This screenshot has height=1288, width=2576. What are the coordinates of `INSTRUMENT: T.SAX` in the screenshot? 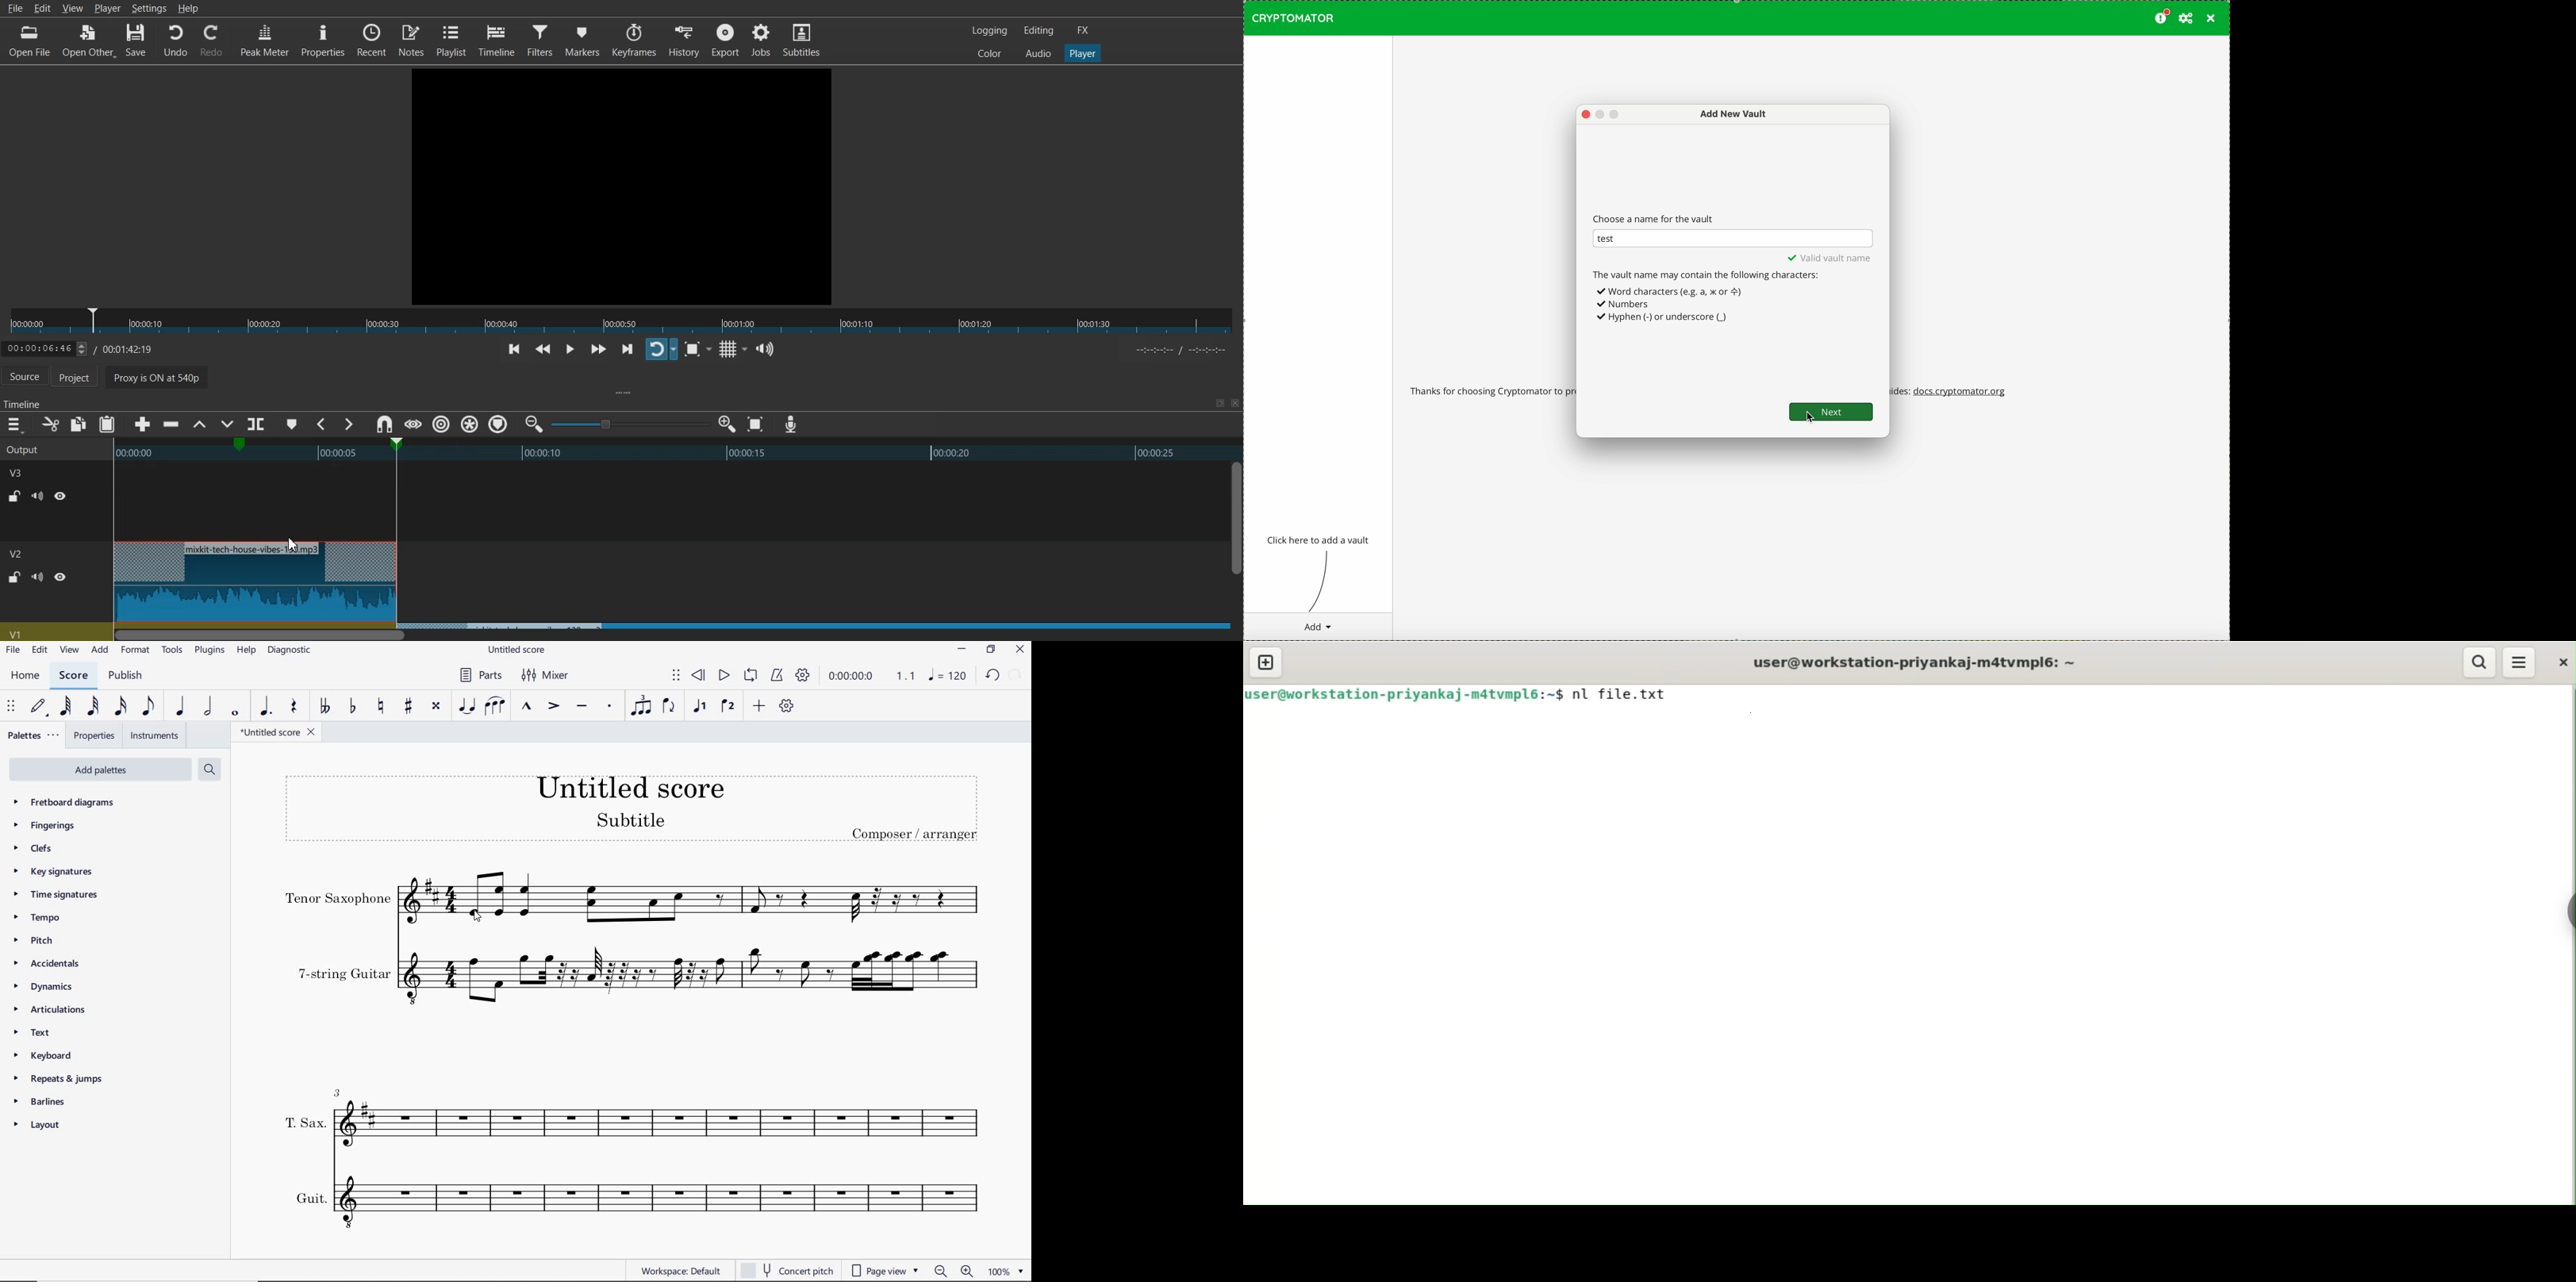 It's located at (631, 1113).